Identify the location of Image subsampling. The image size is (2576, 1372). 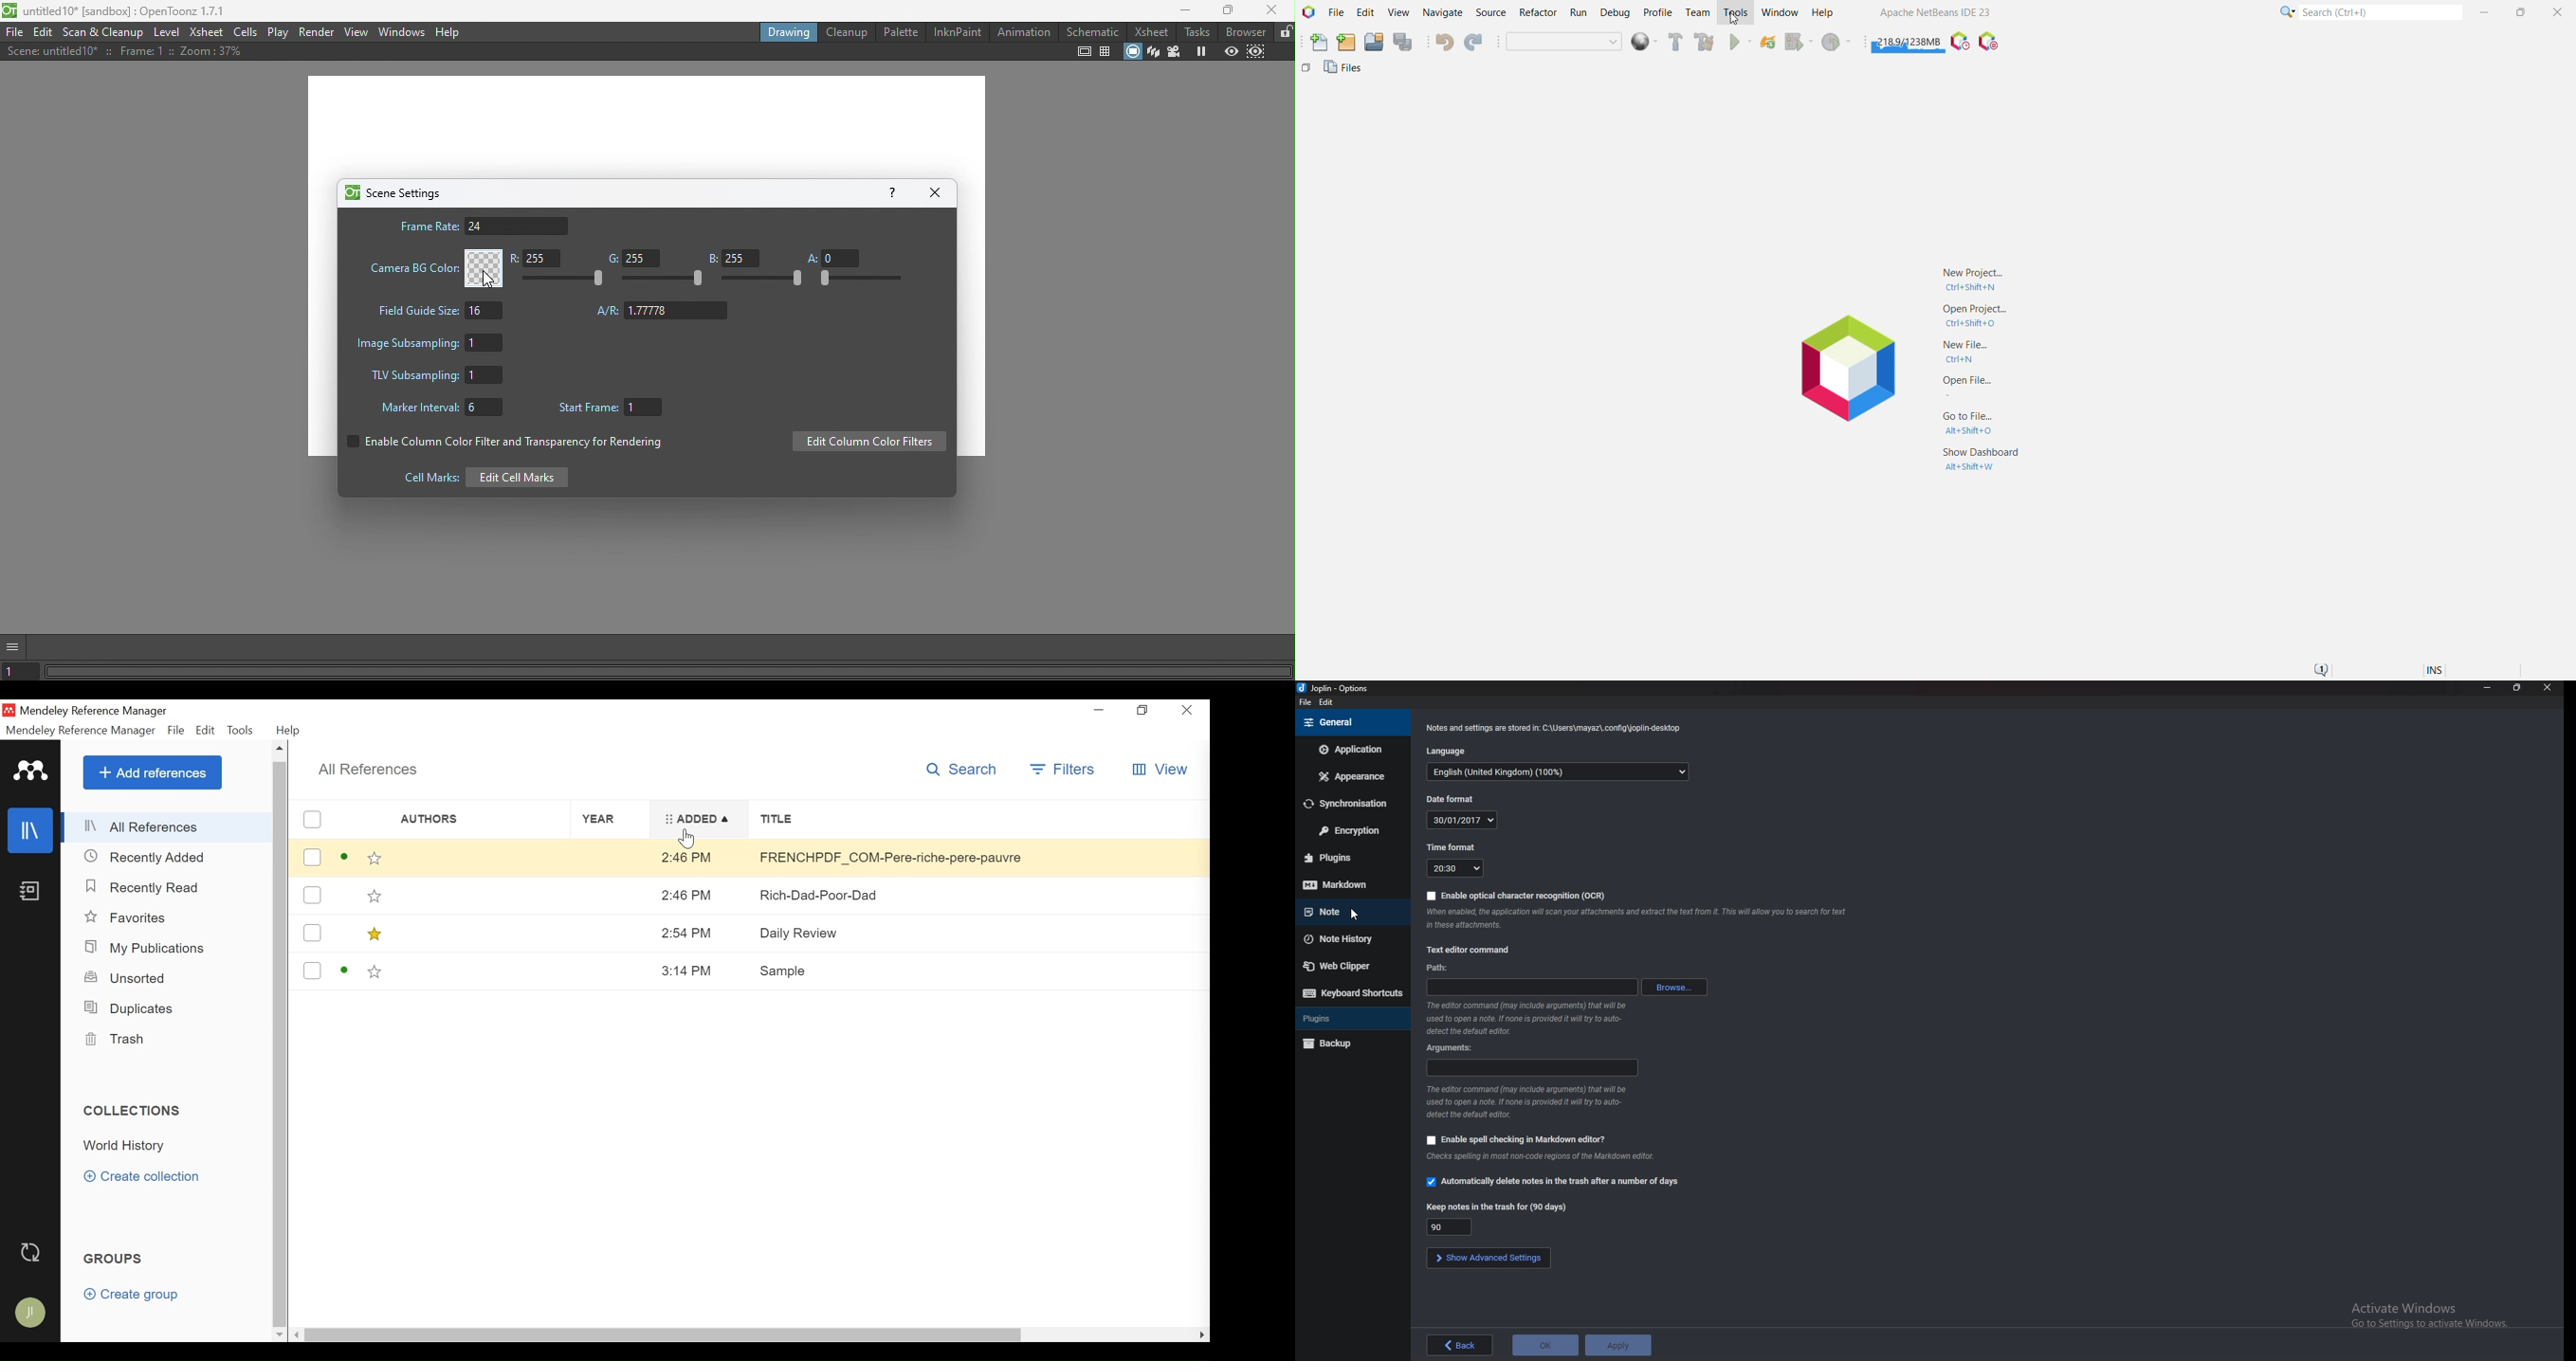
(433, 341).